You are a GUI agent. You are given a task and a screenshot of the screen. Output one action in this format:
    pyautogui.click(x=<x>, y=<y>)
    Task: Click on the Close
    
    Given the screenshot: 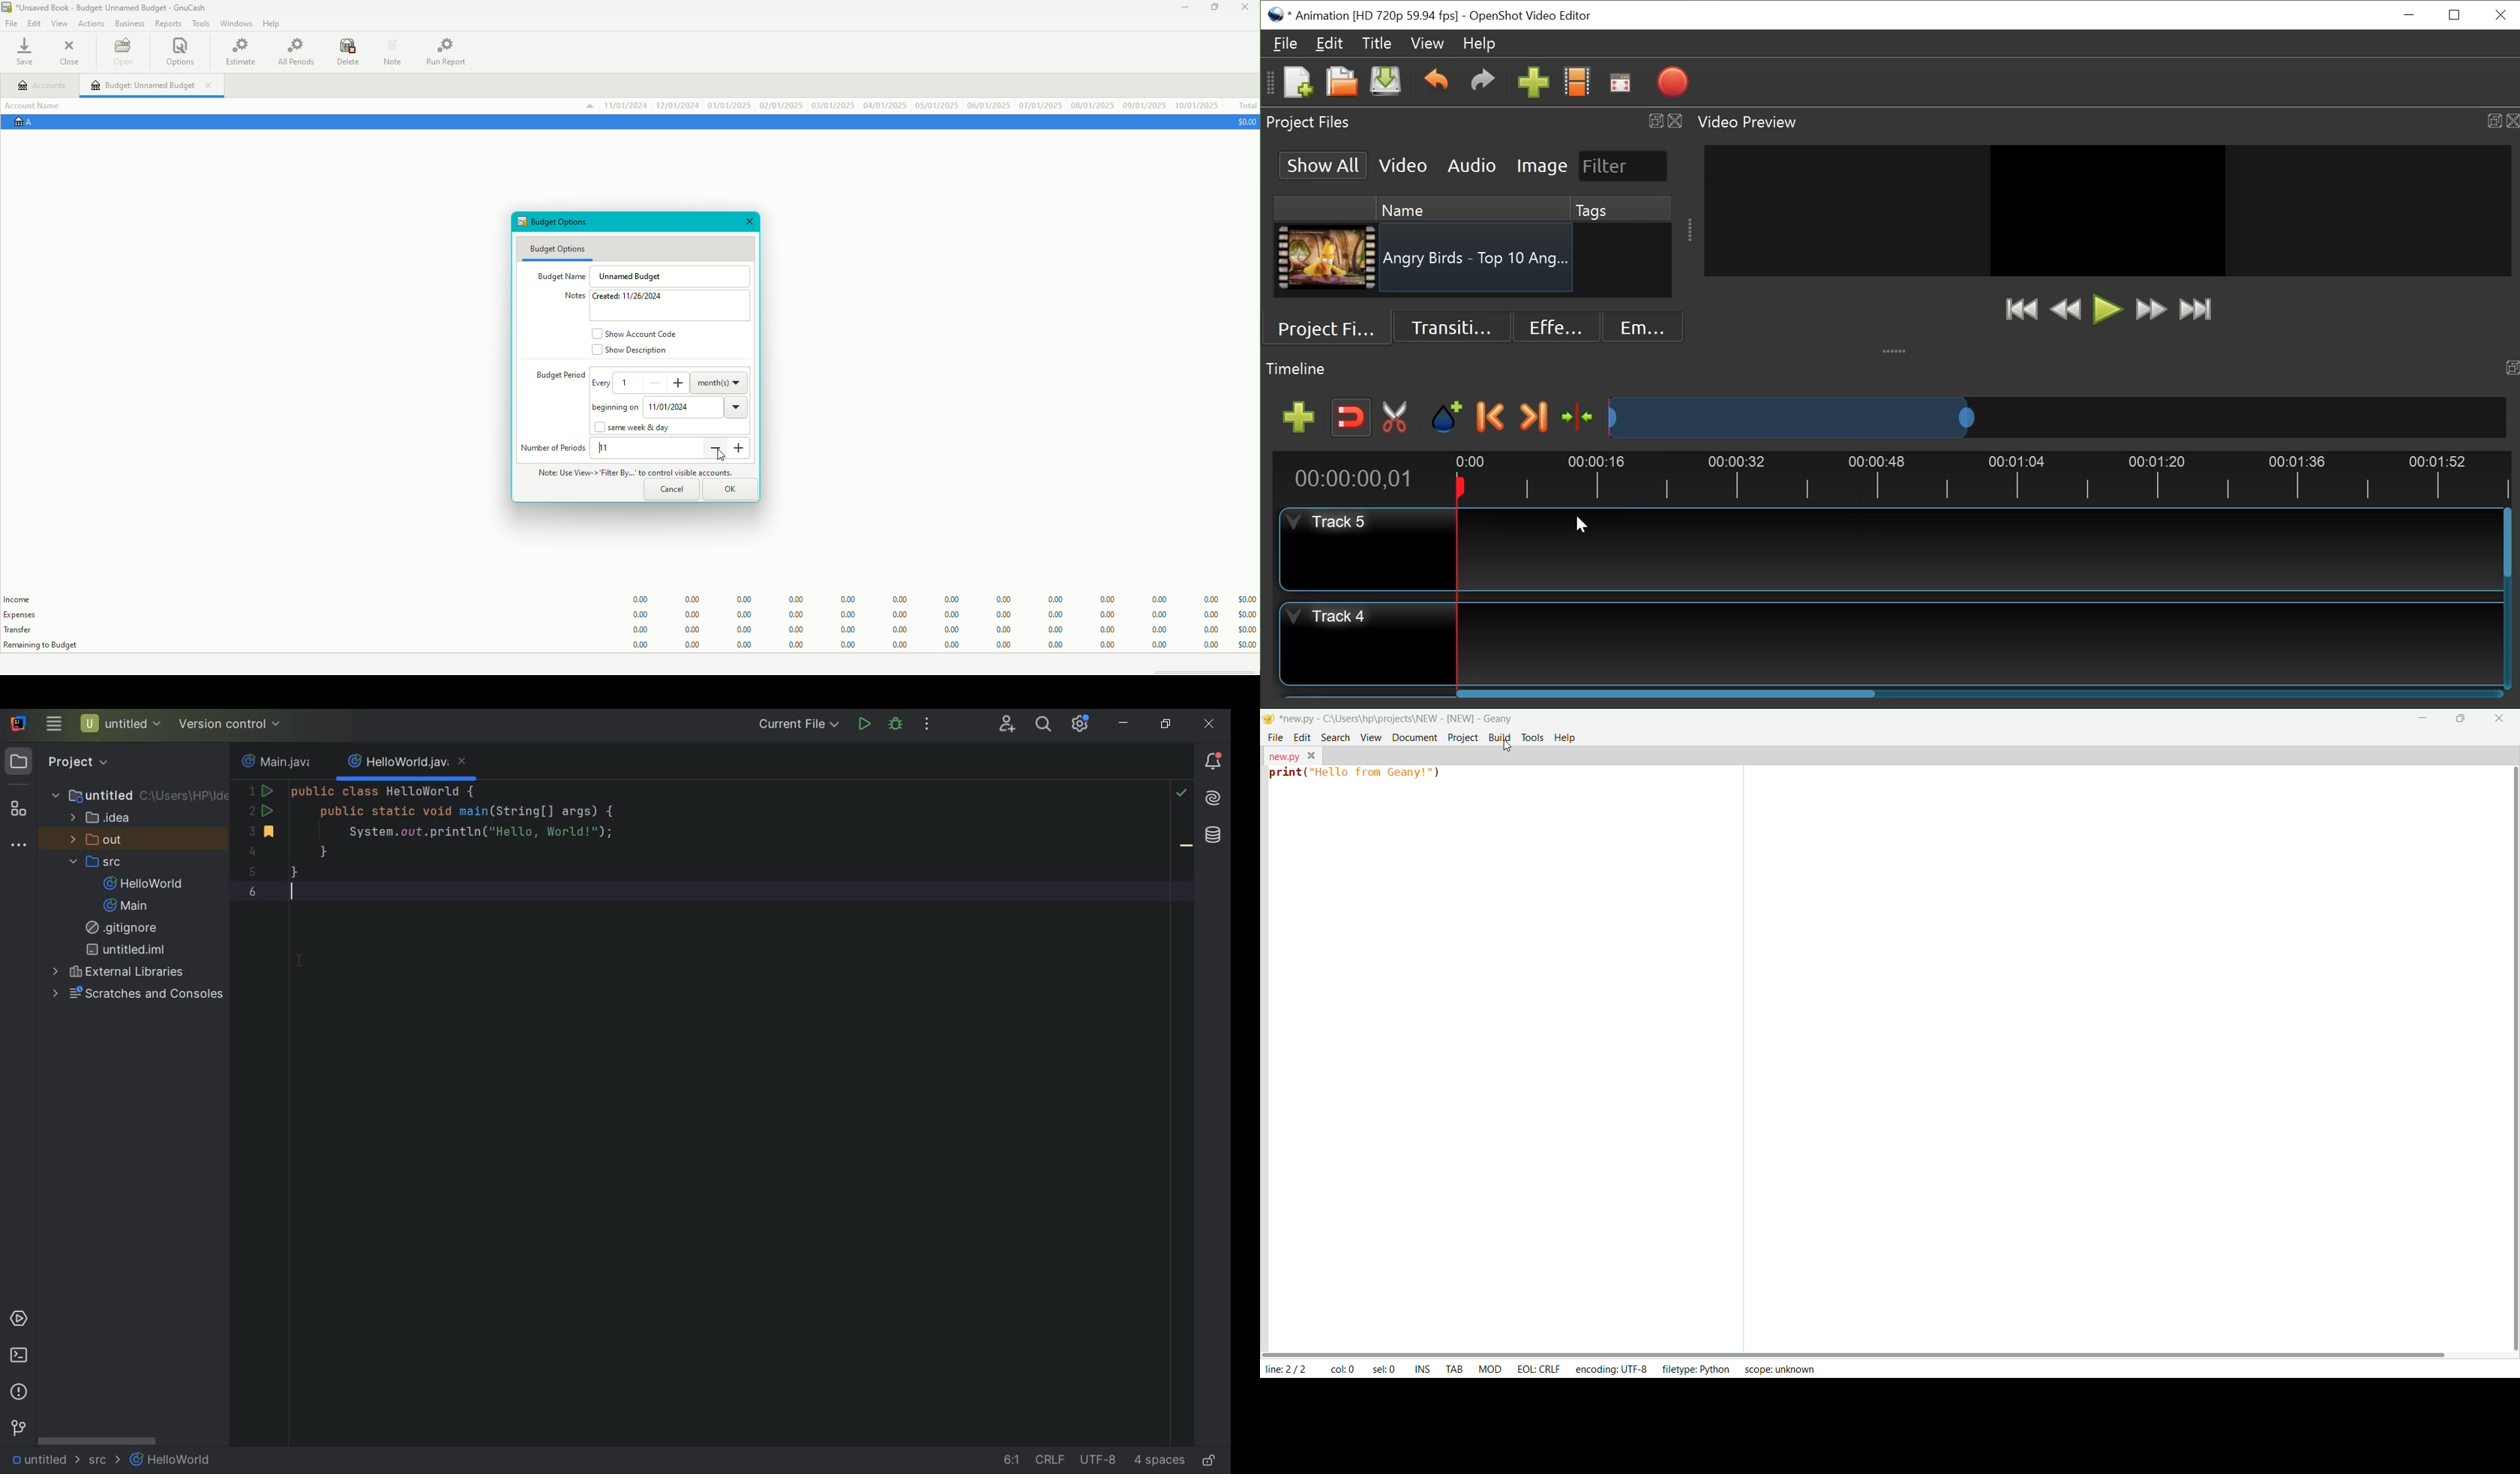 What is the action you would take?
    pyautogui.click(x=1675, y=121)
    